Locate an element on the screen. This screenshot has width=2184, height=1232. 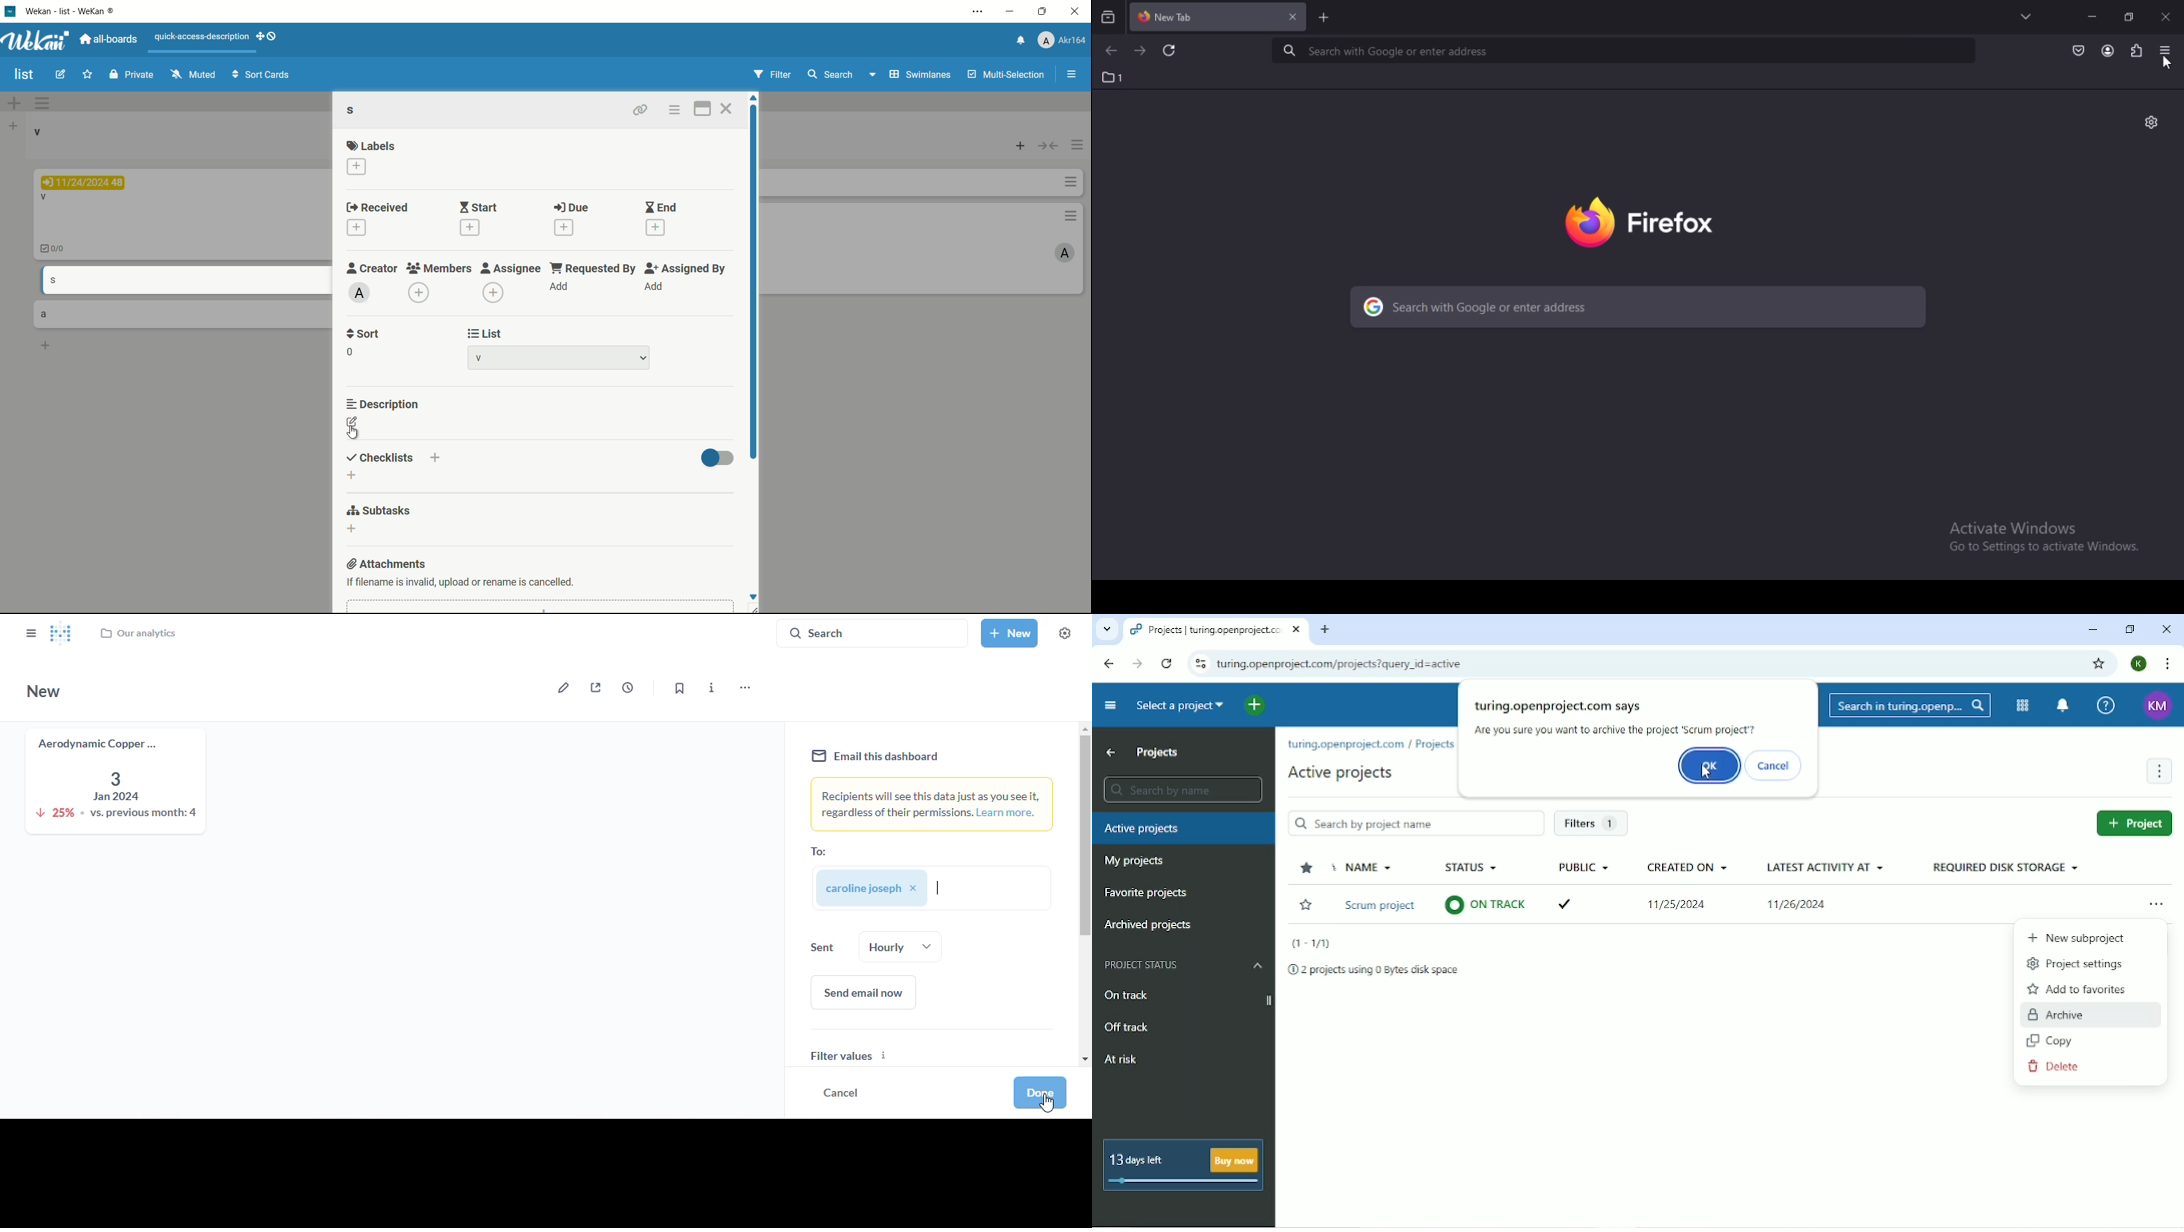
star this board is located at coordinates (87, 76).